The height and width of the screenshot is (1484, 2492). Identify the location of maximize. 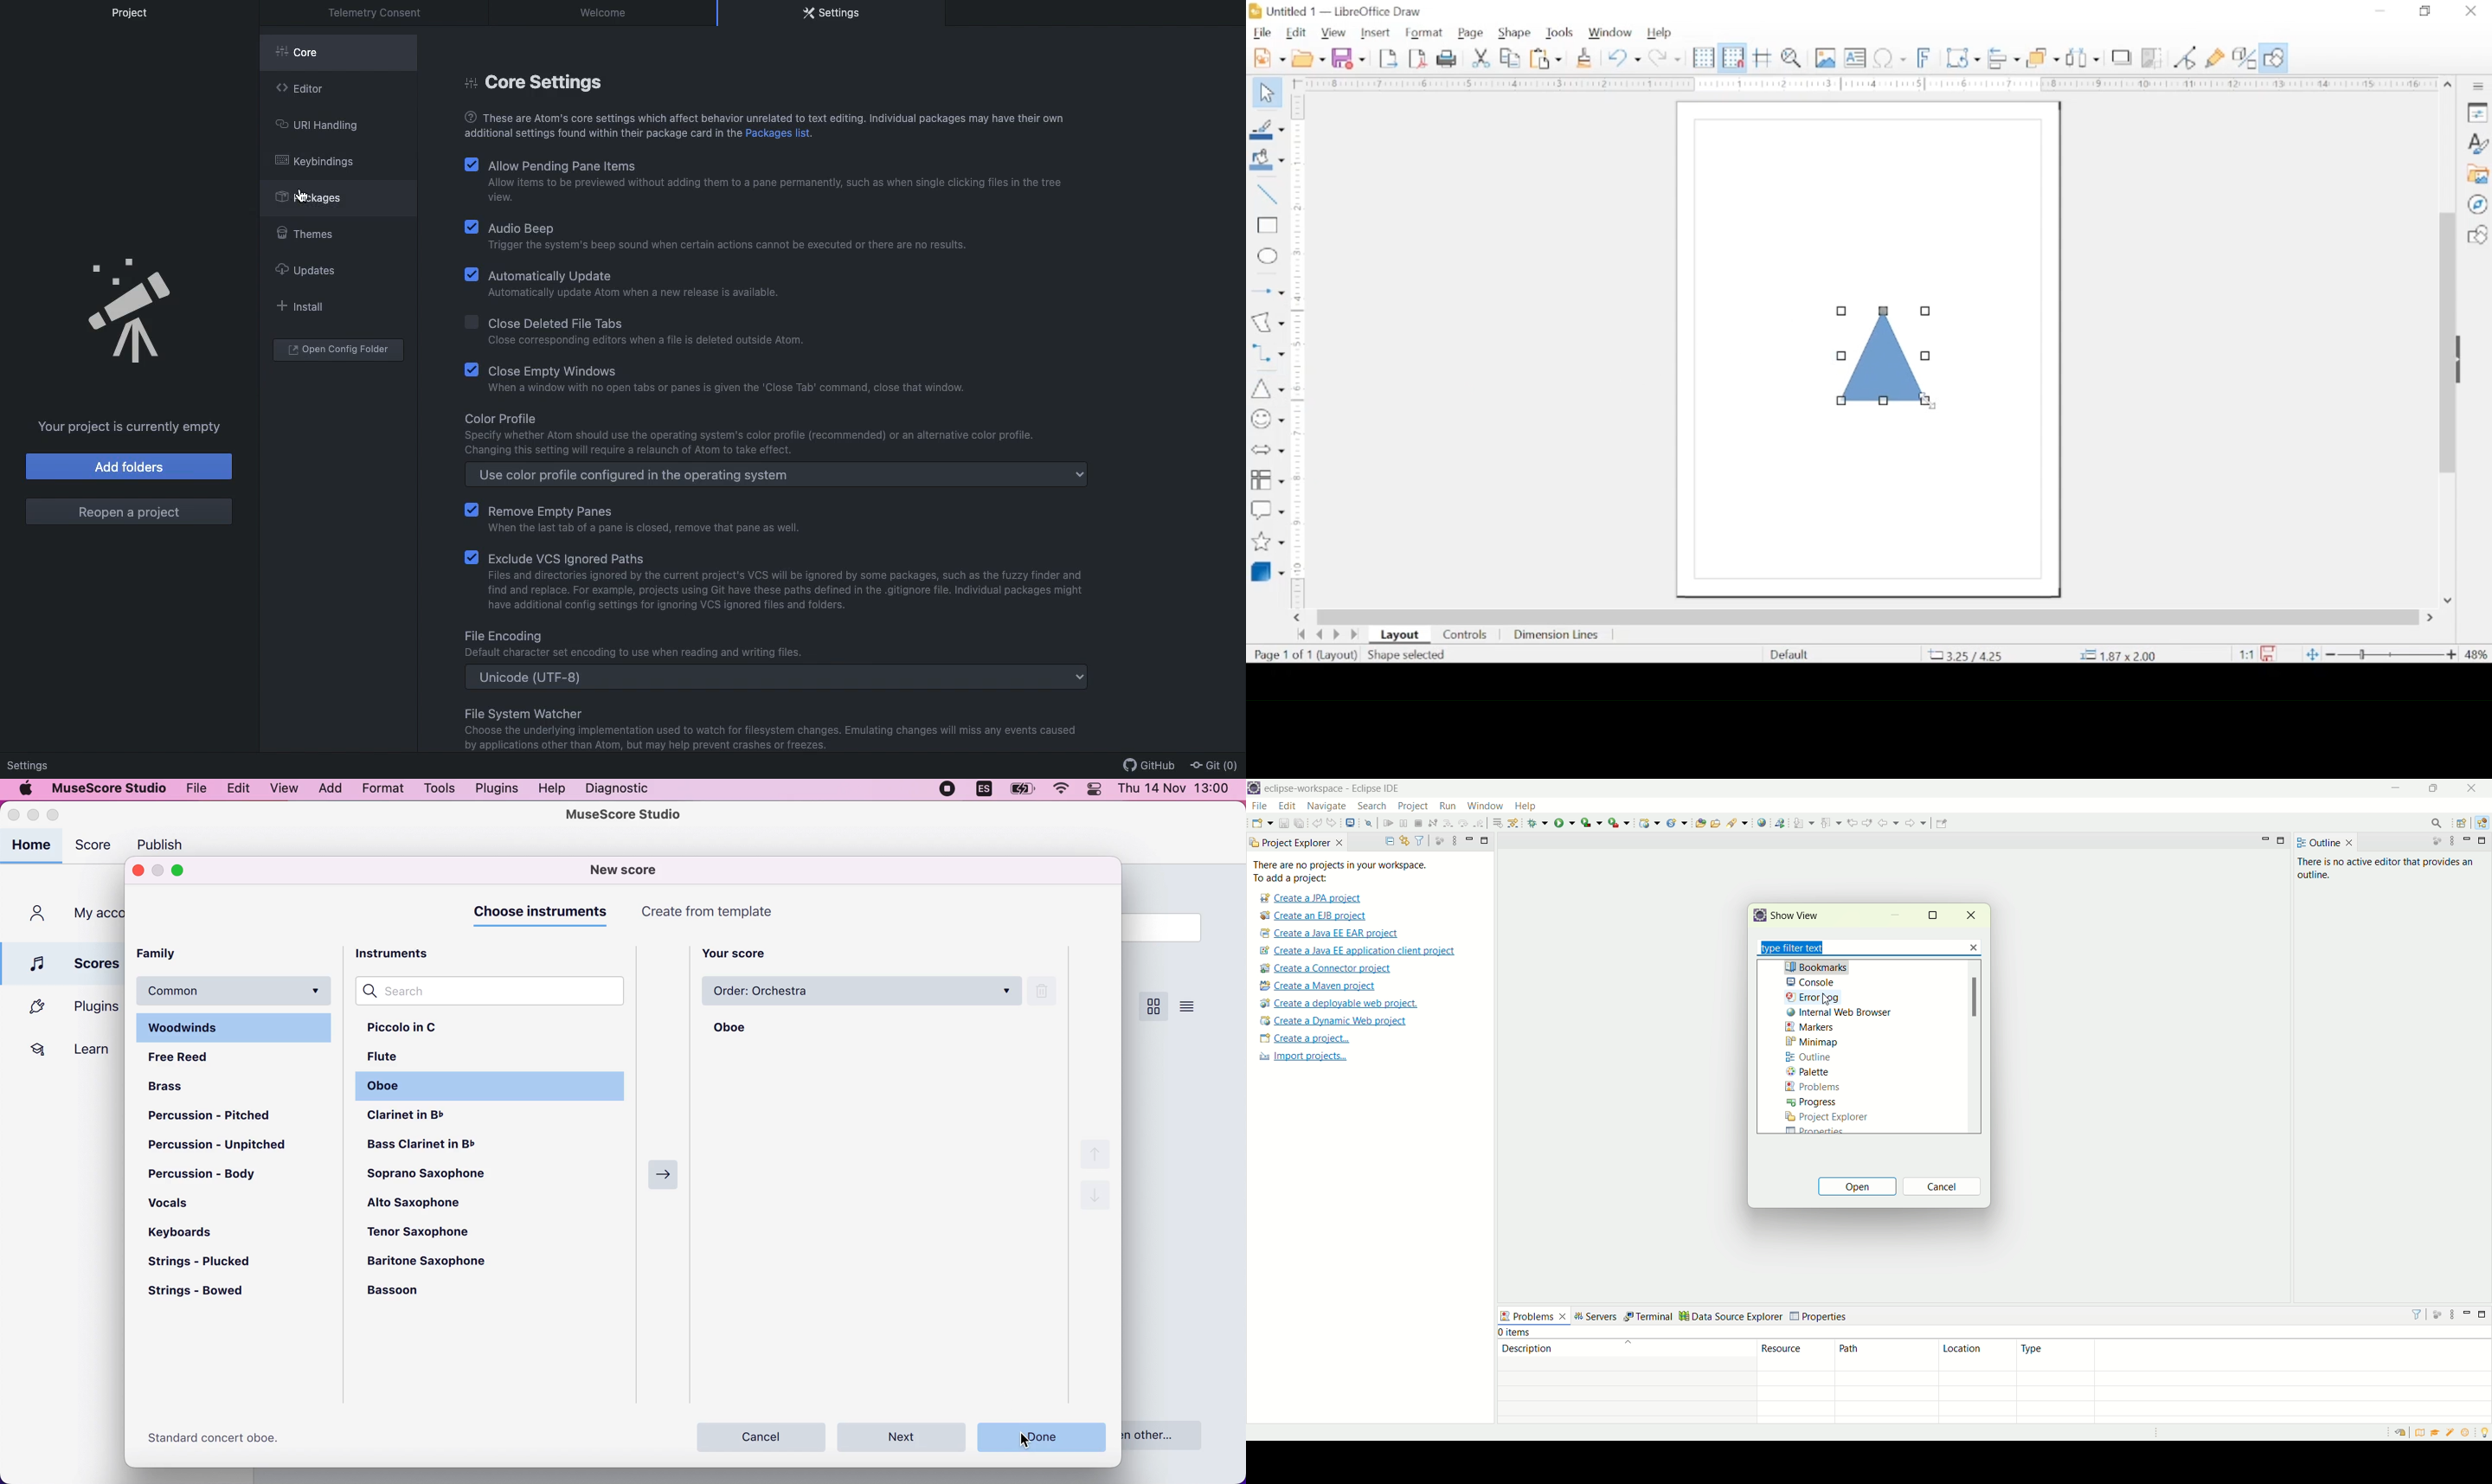
(2434, 789).